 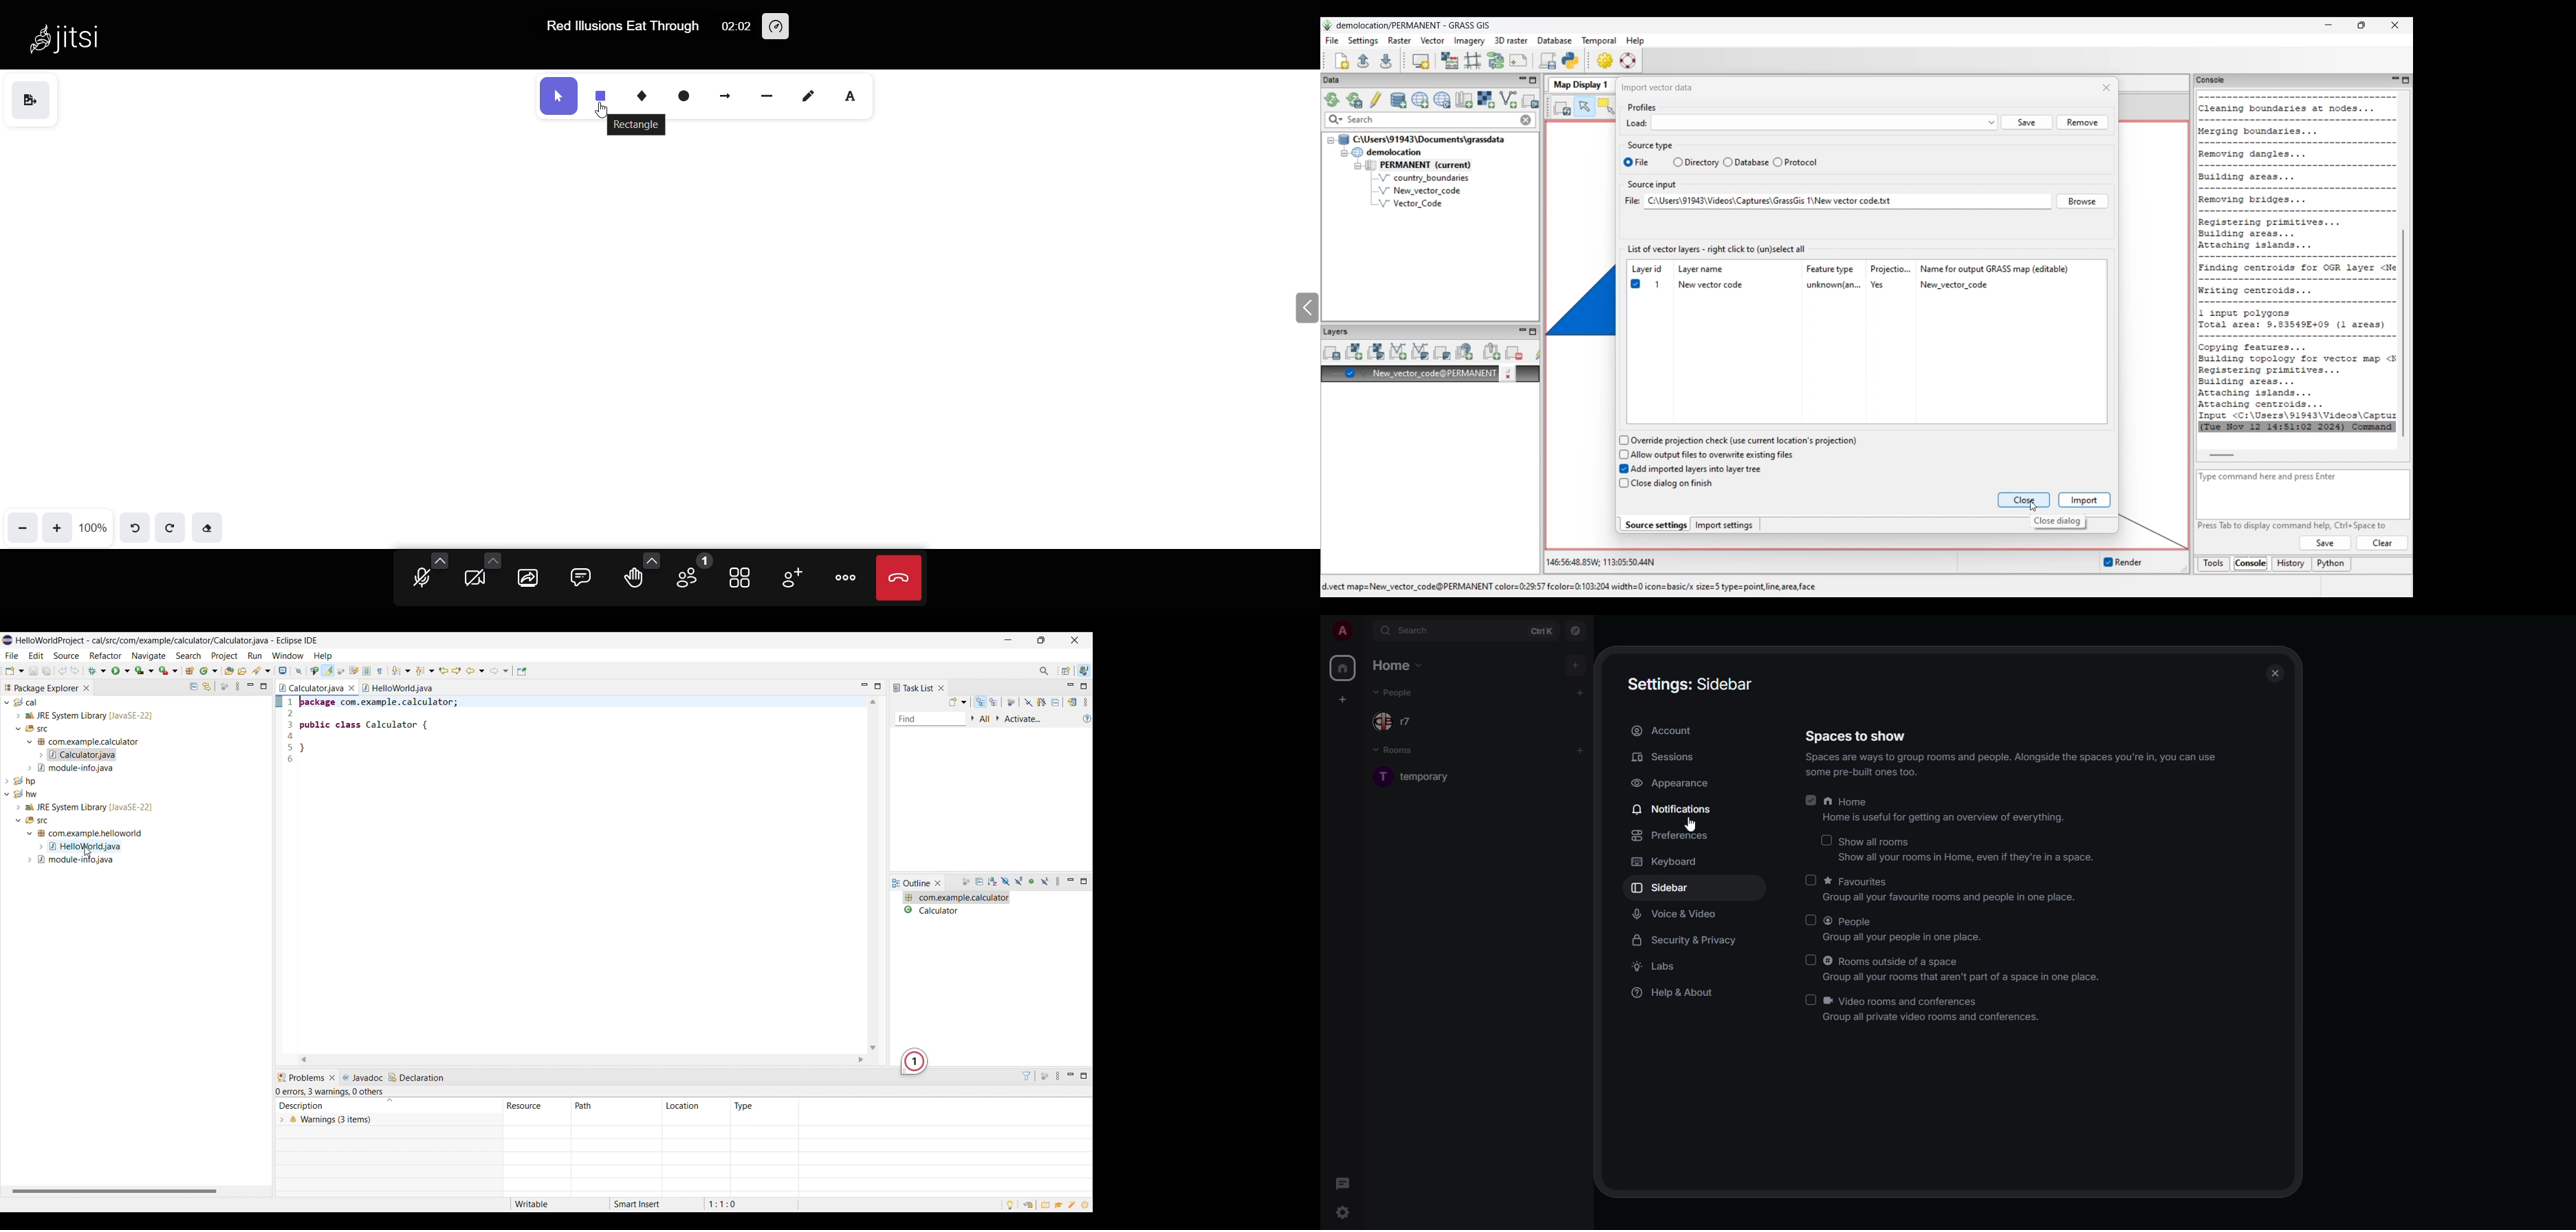 I want to click on Synchronize changed, so click(x=1074, y=702).